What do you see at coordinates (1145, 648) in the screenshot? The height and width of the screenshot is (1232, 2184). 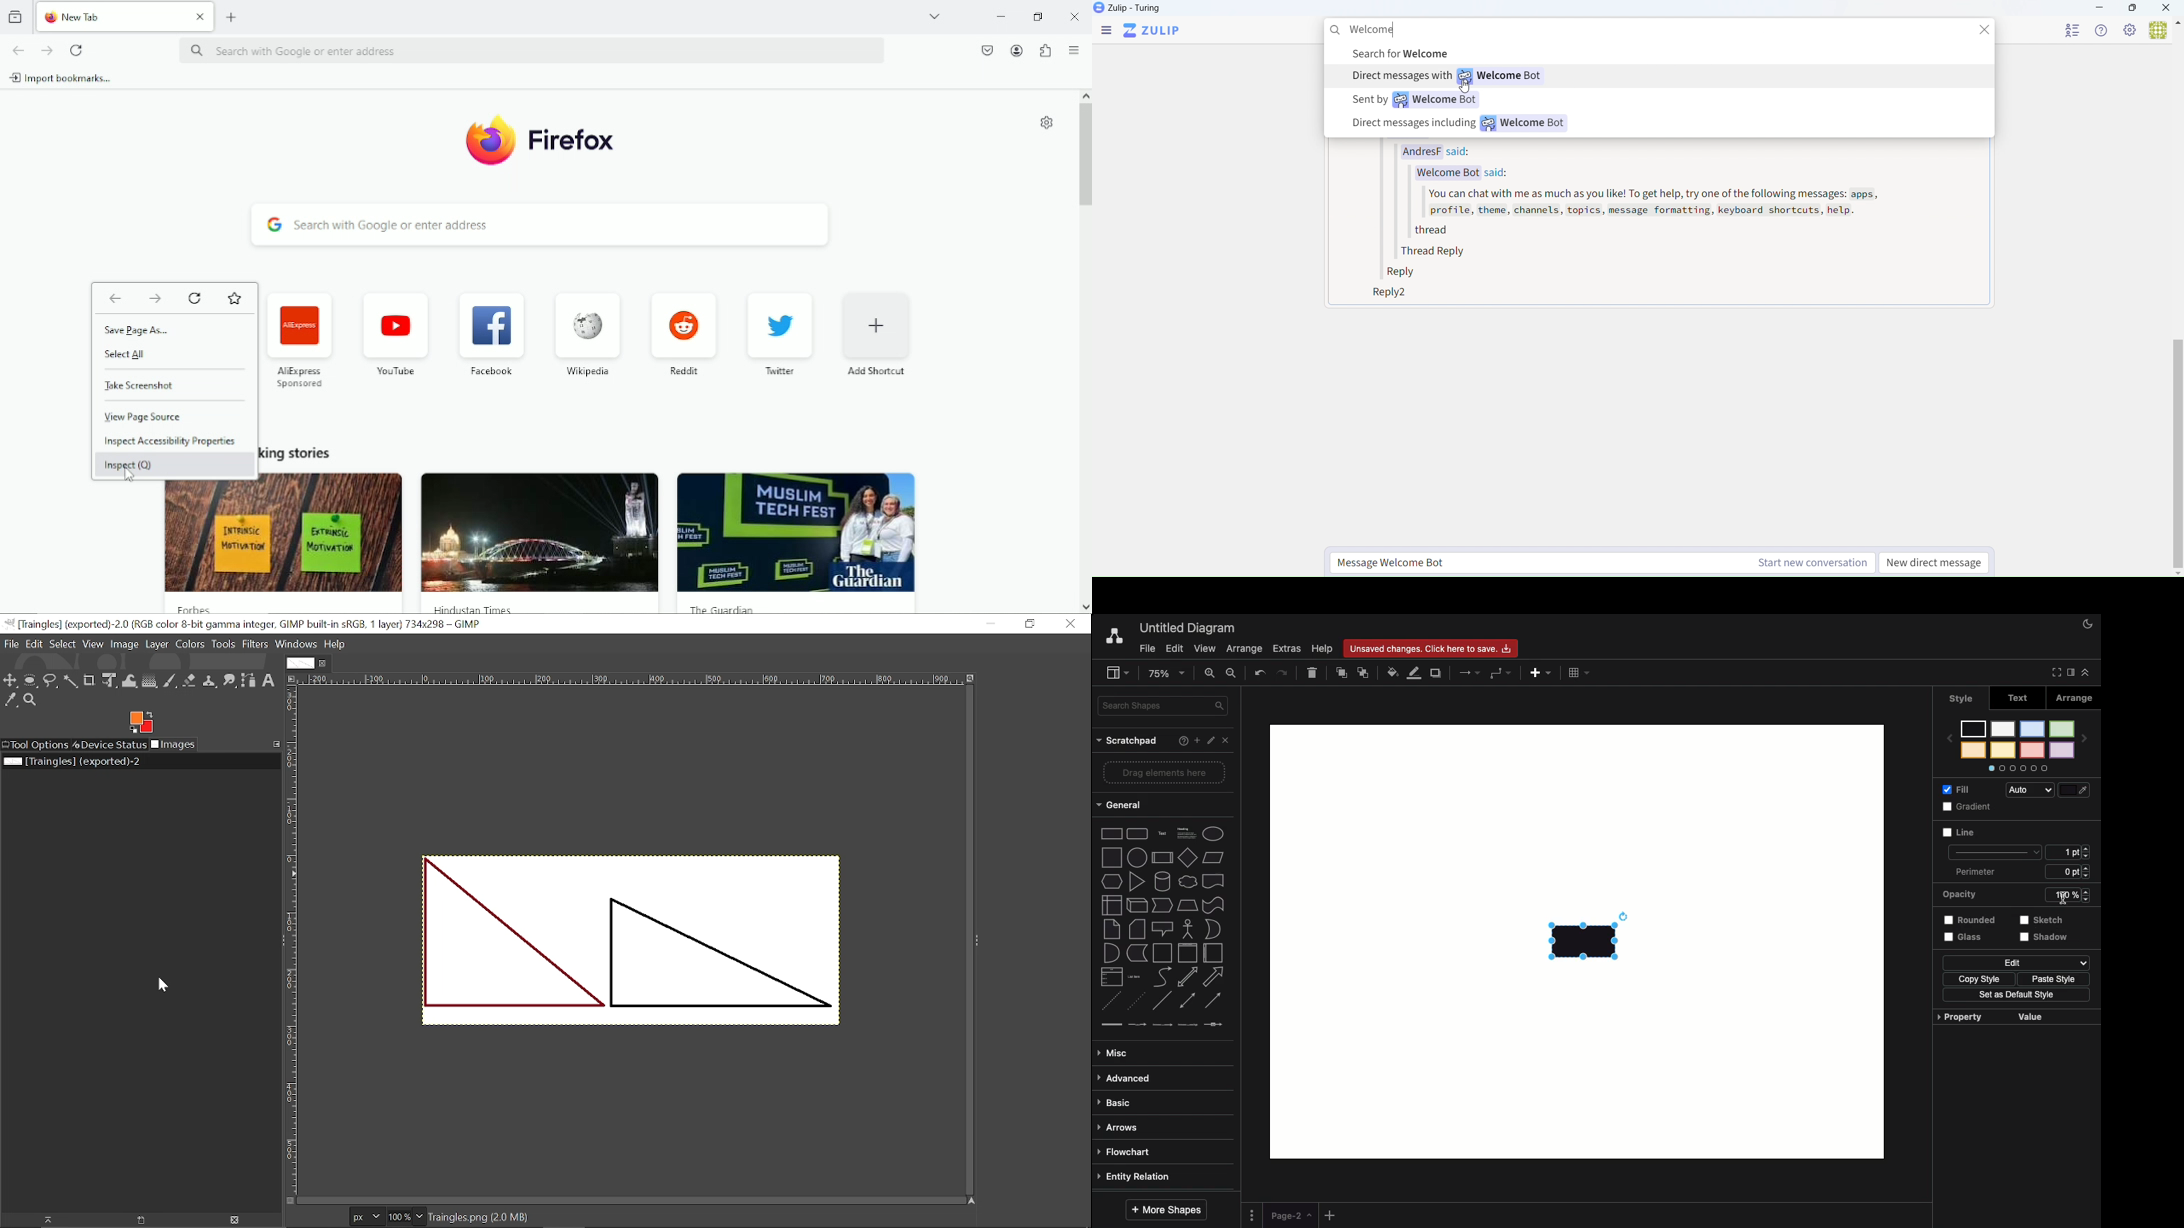 I see `File` at bounding box center [1145, 648].